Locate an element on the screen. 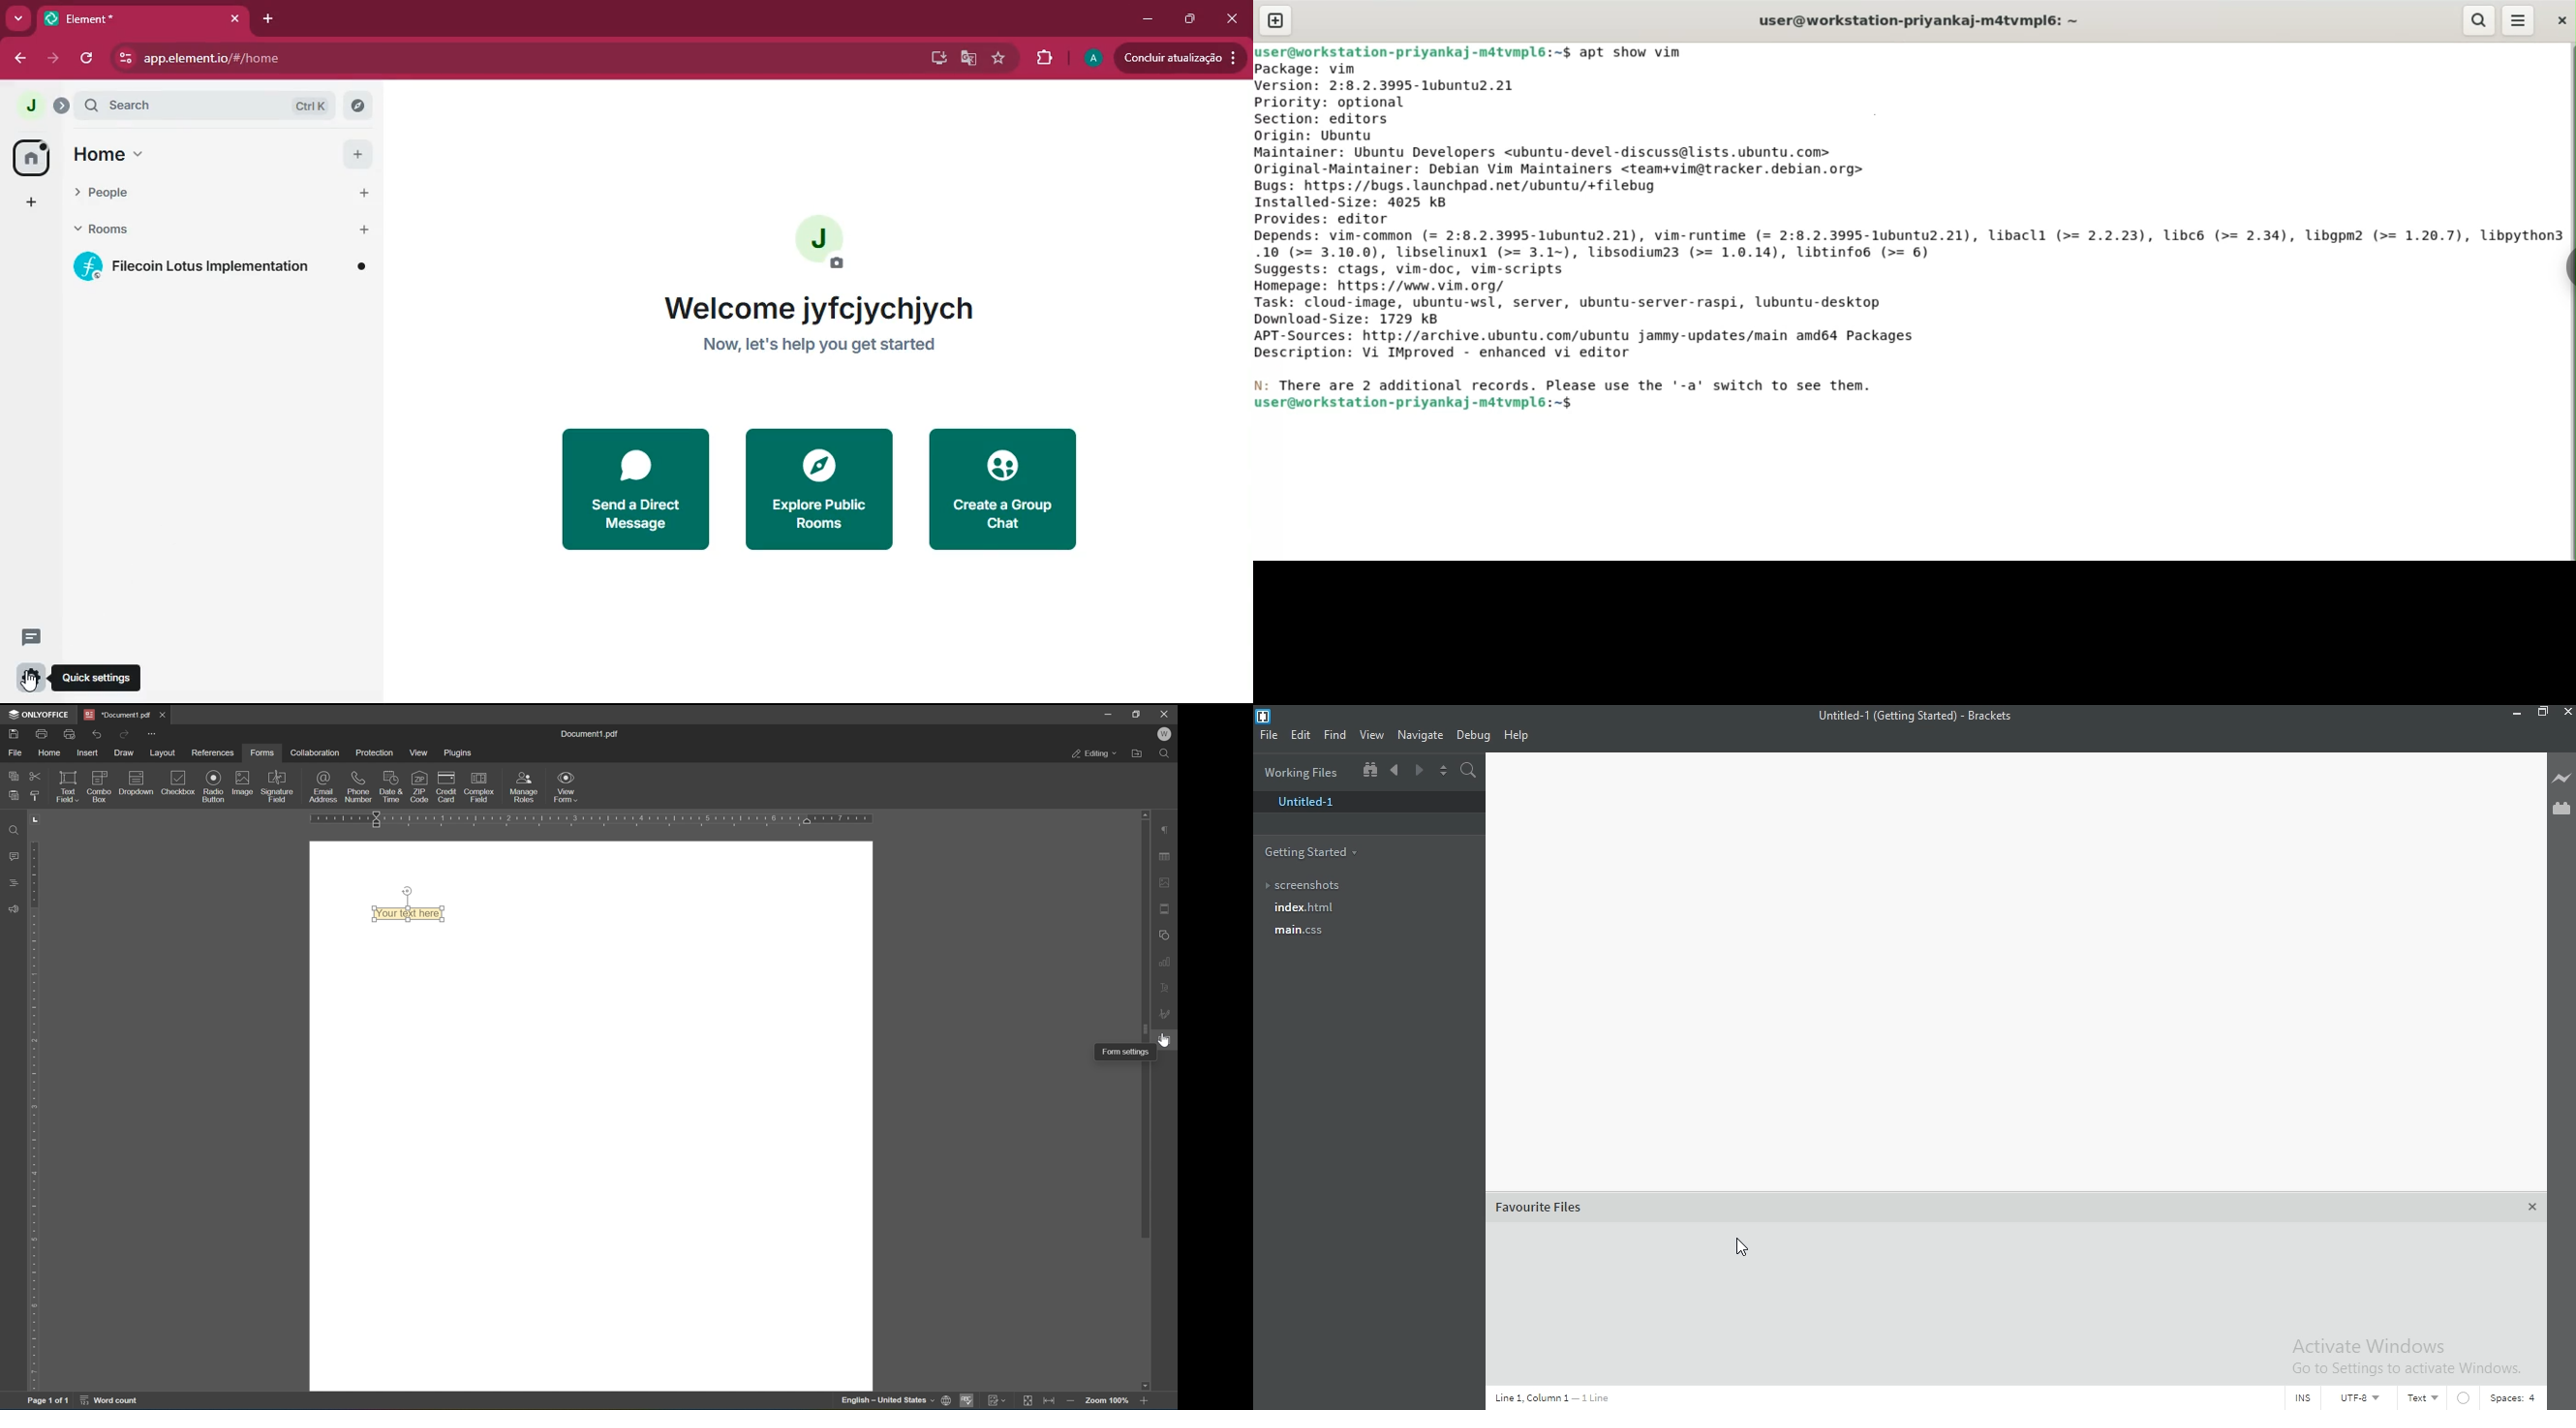  Split the editor vertically or horizontally is located at coordinates (1445, 776).